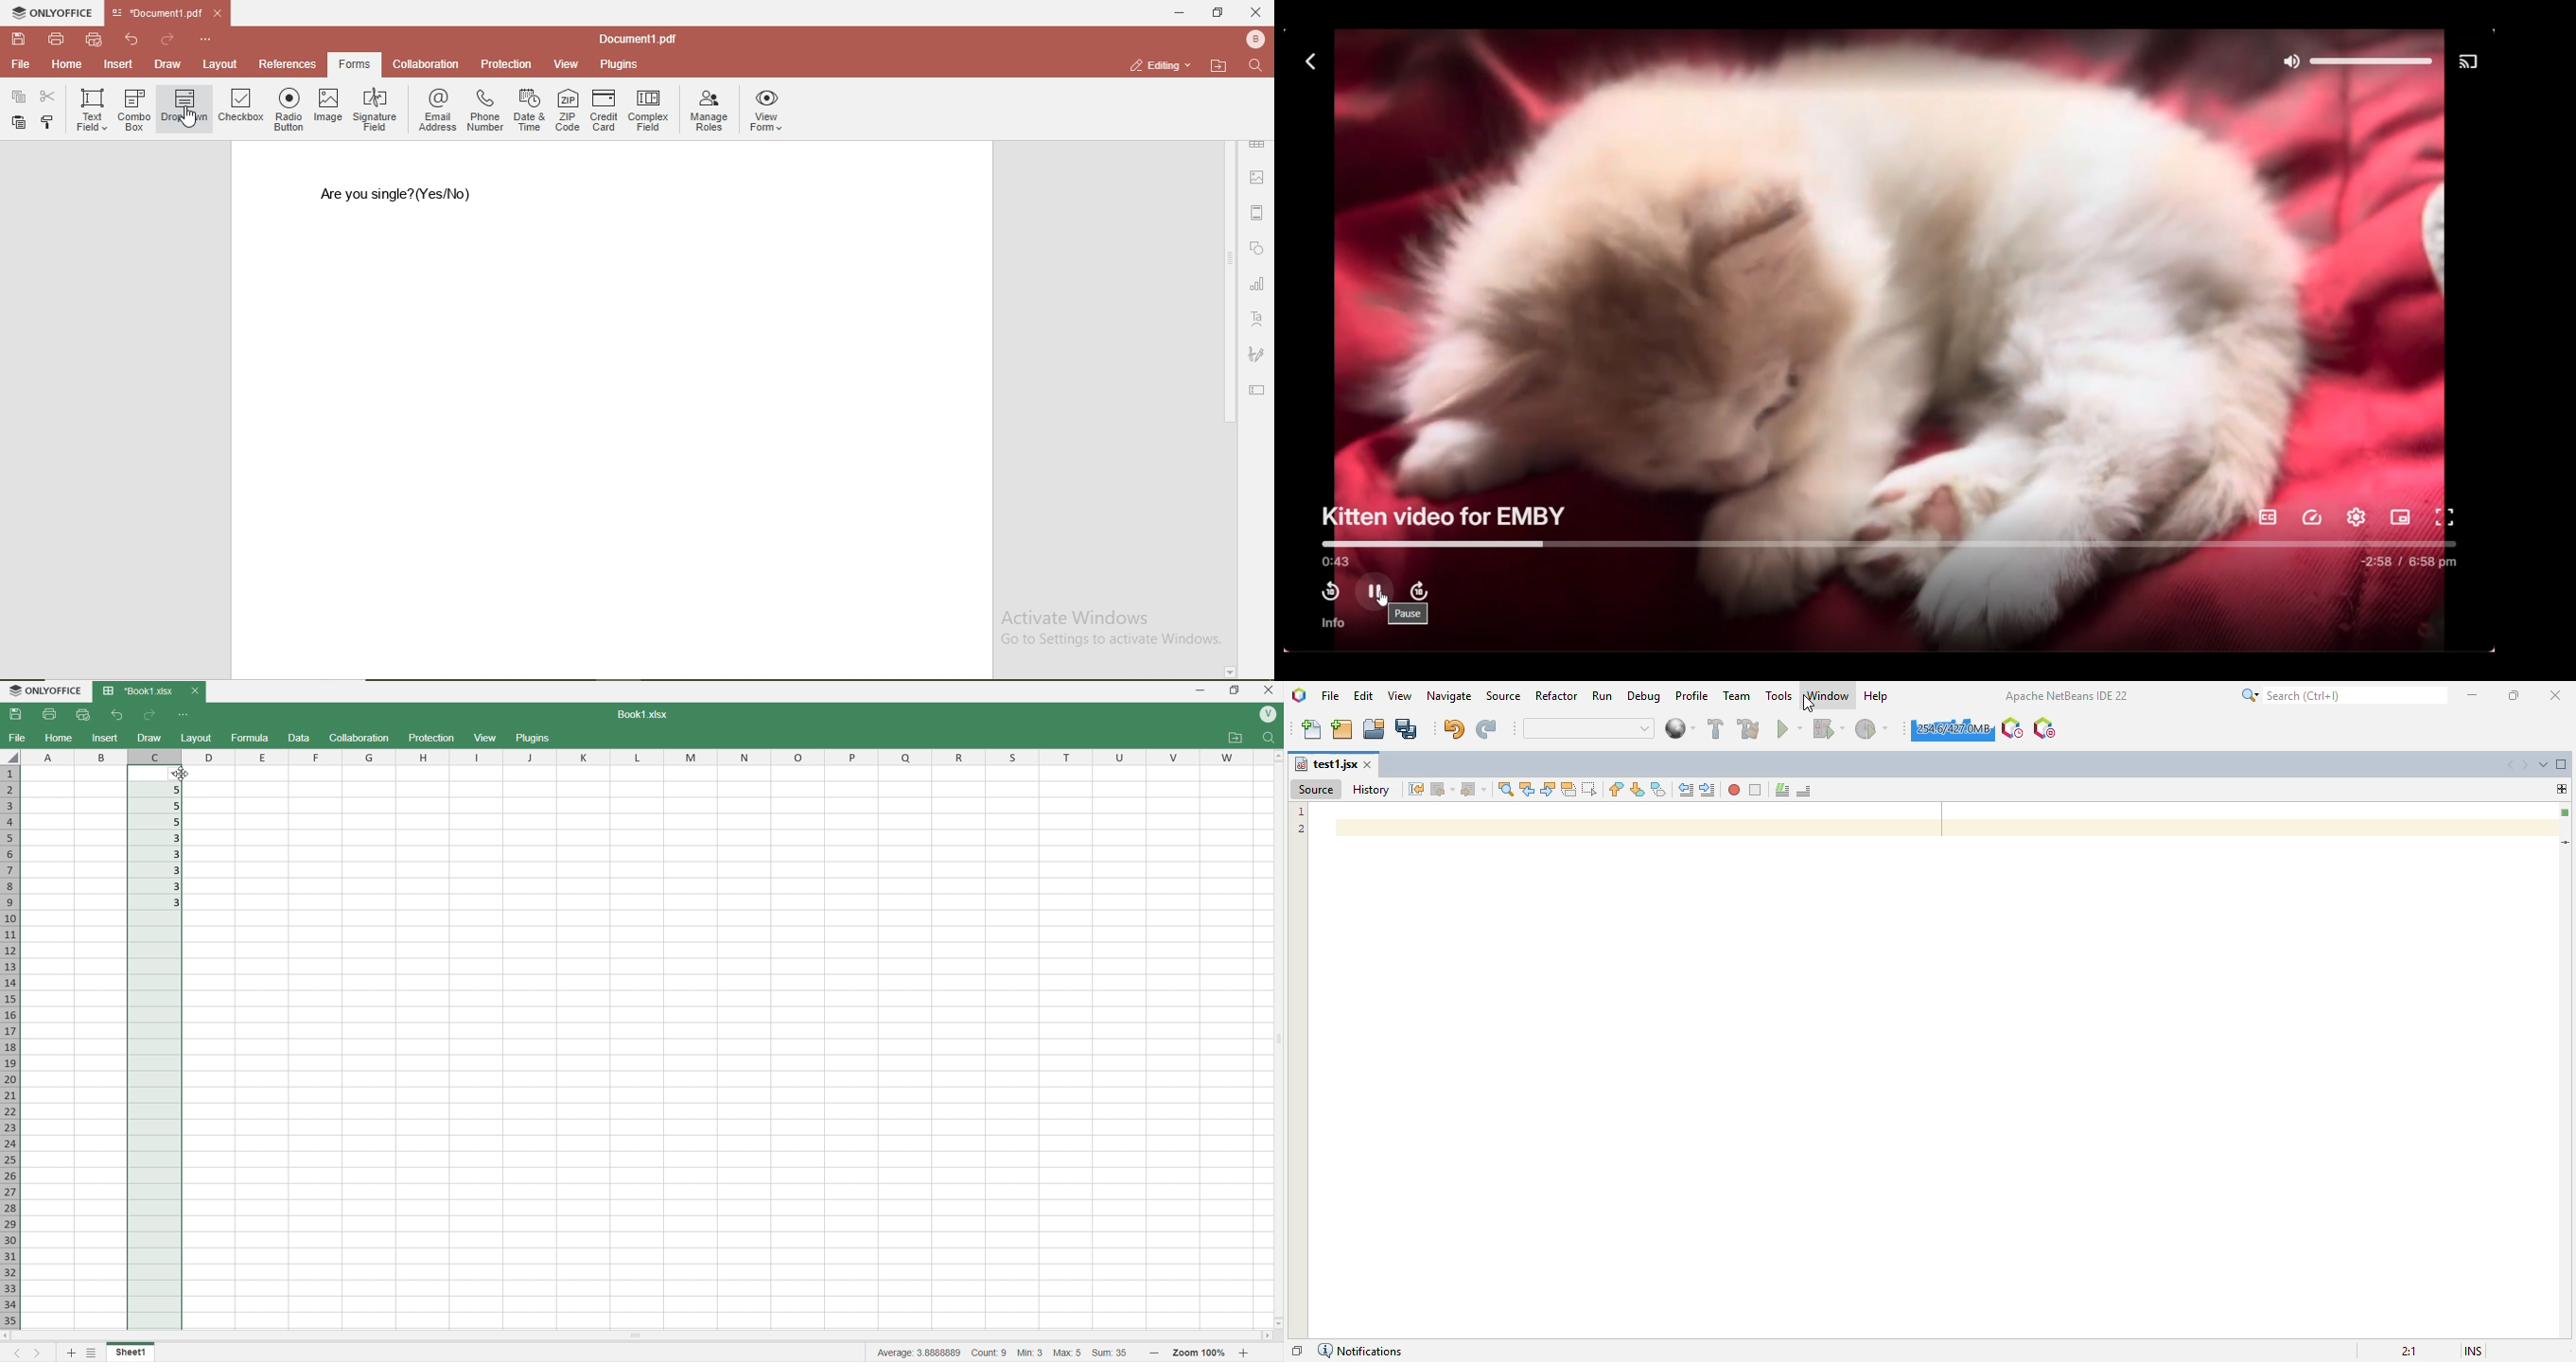 The image size is (2576, 1372). What do you see at coordinates (1267, 715) in the screenshot?
I see `User` at bounding box center [1267, 715].